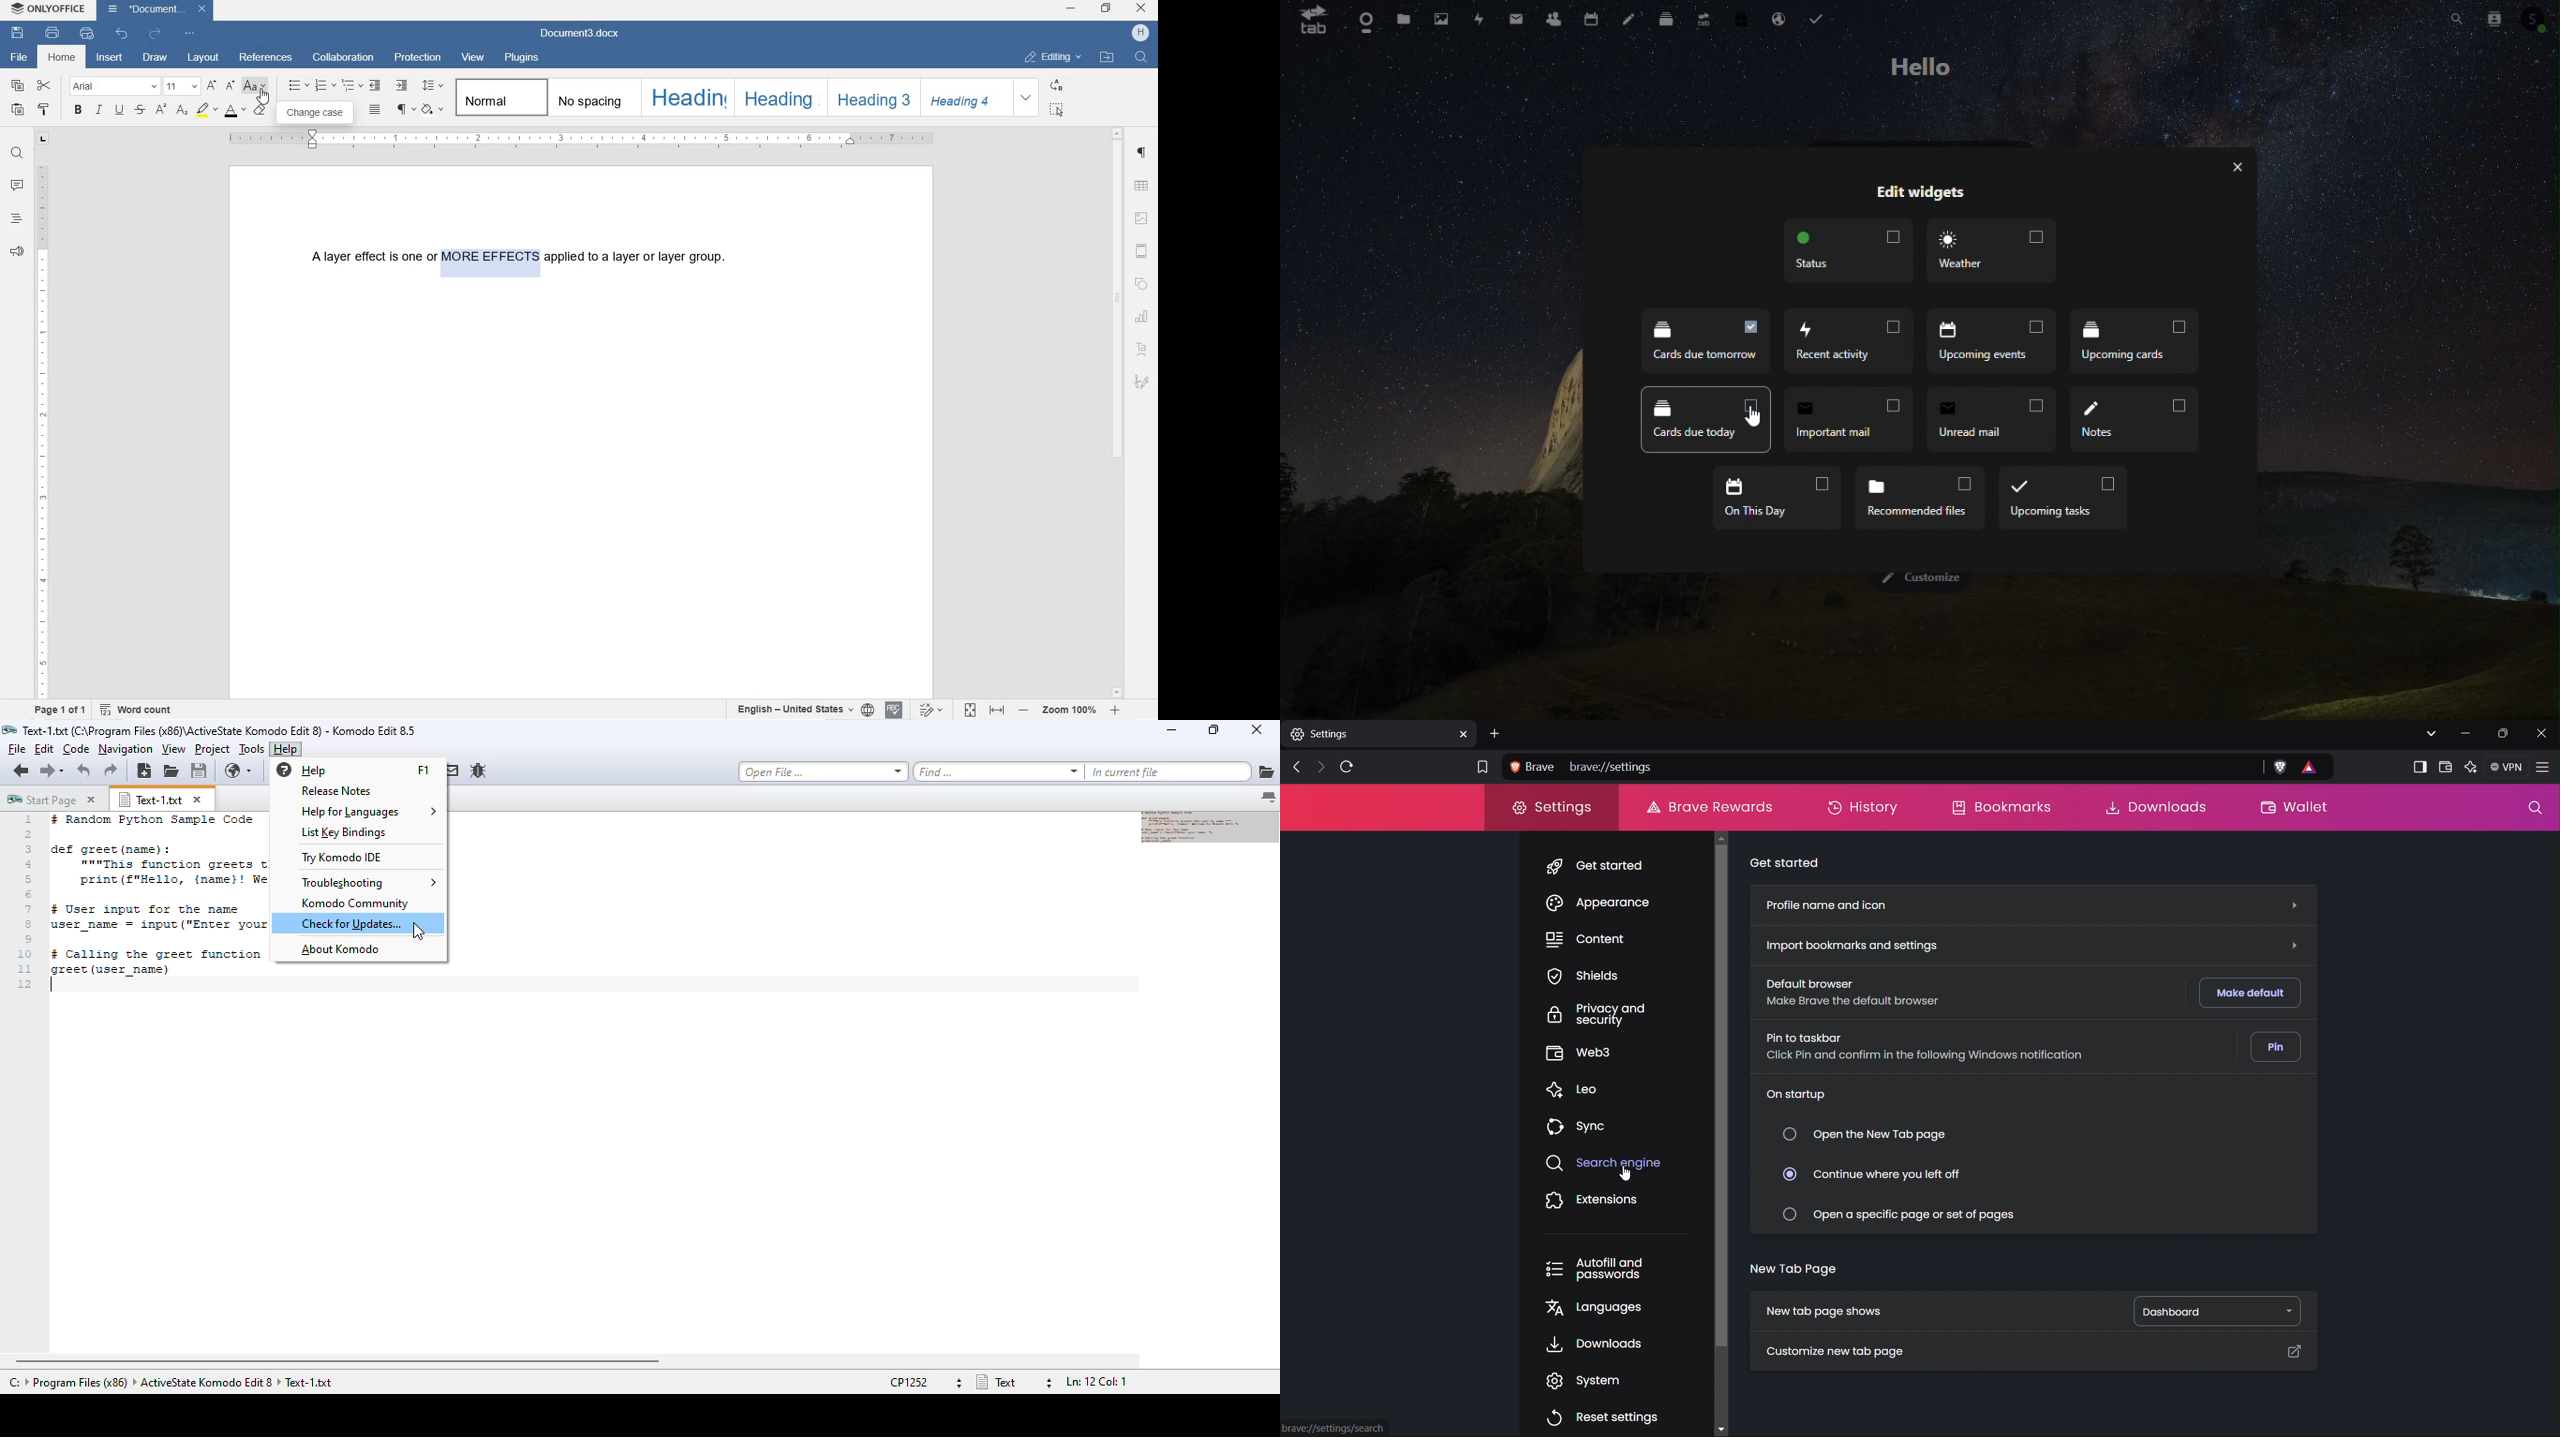  Describe the element at coordinates (1919, 500) in the screenshot. I see `Recommended files` at that location.